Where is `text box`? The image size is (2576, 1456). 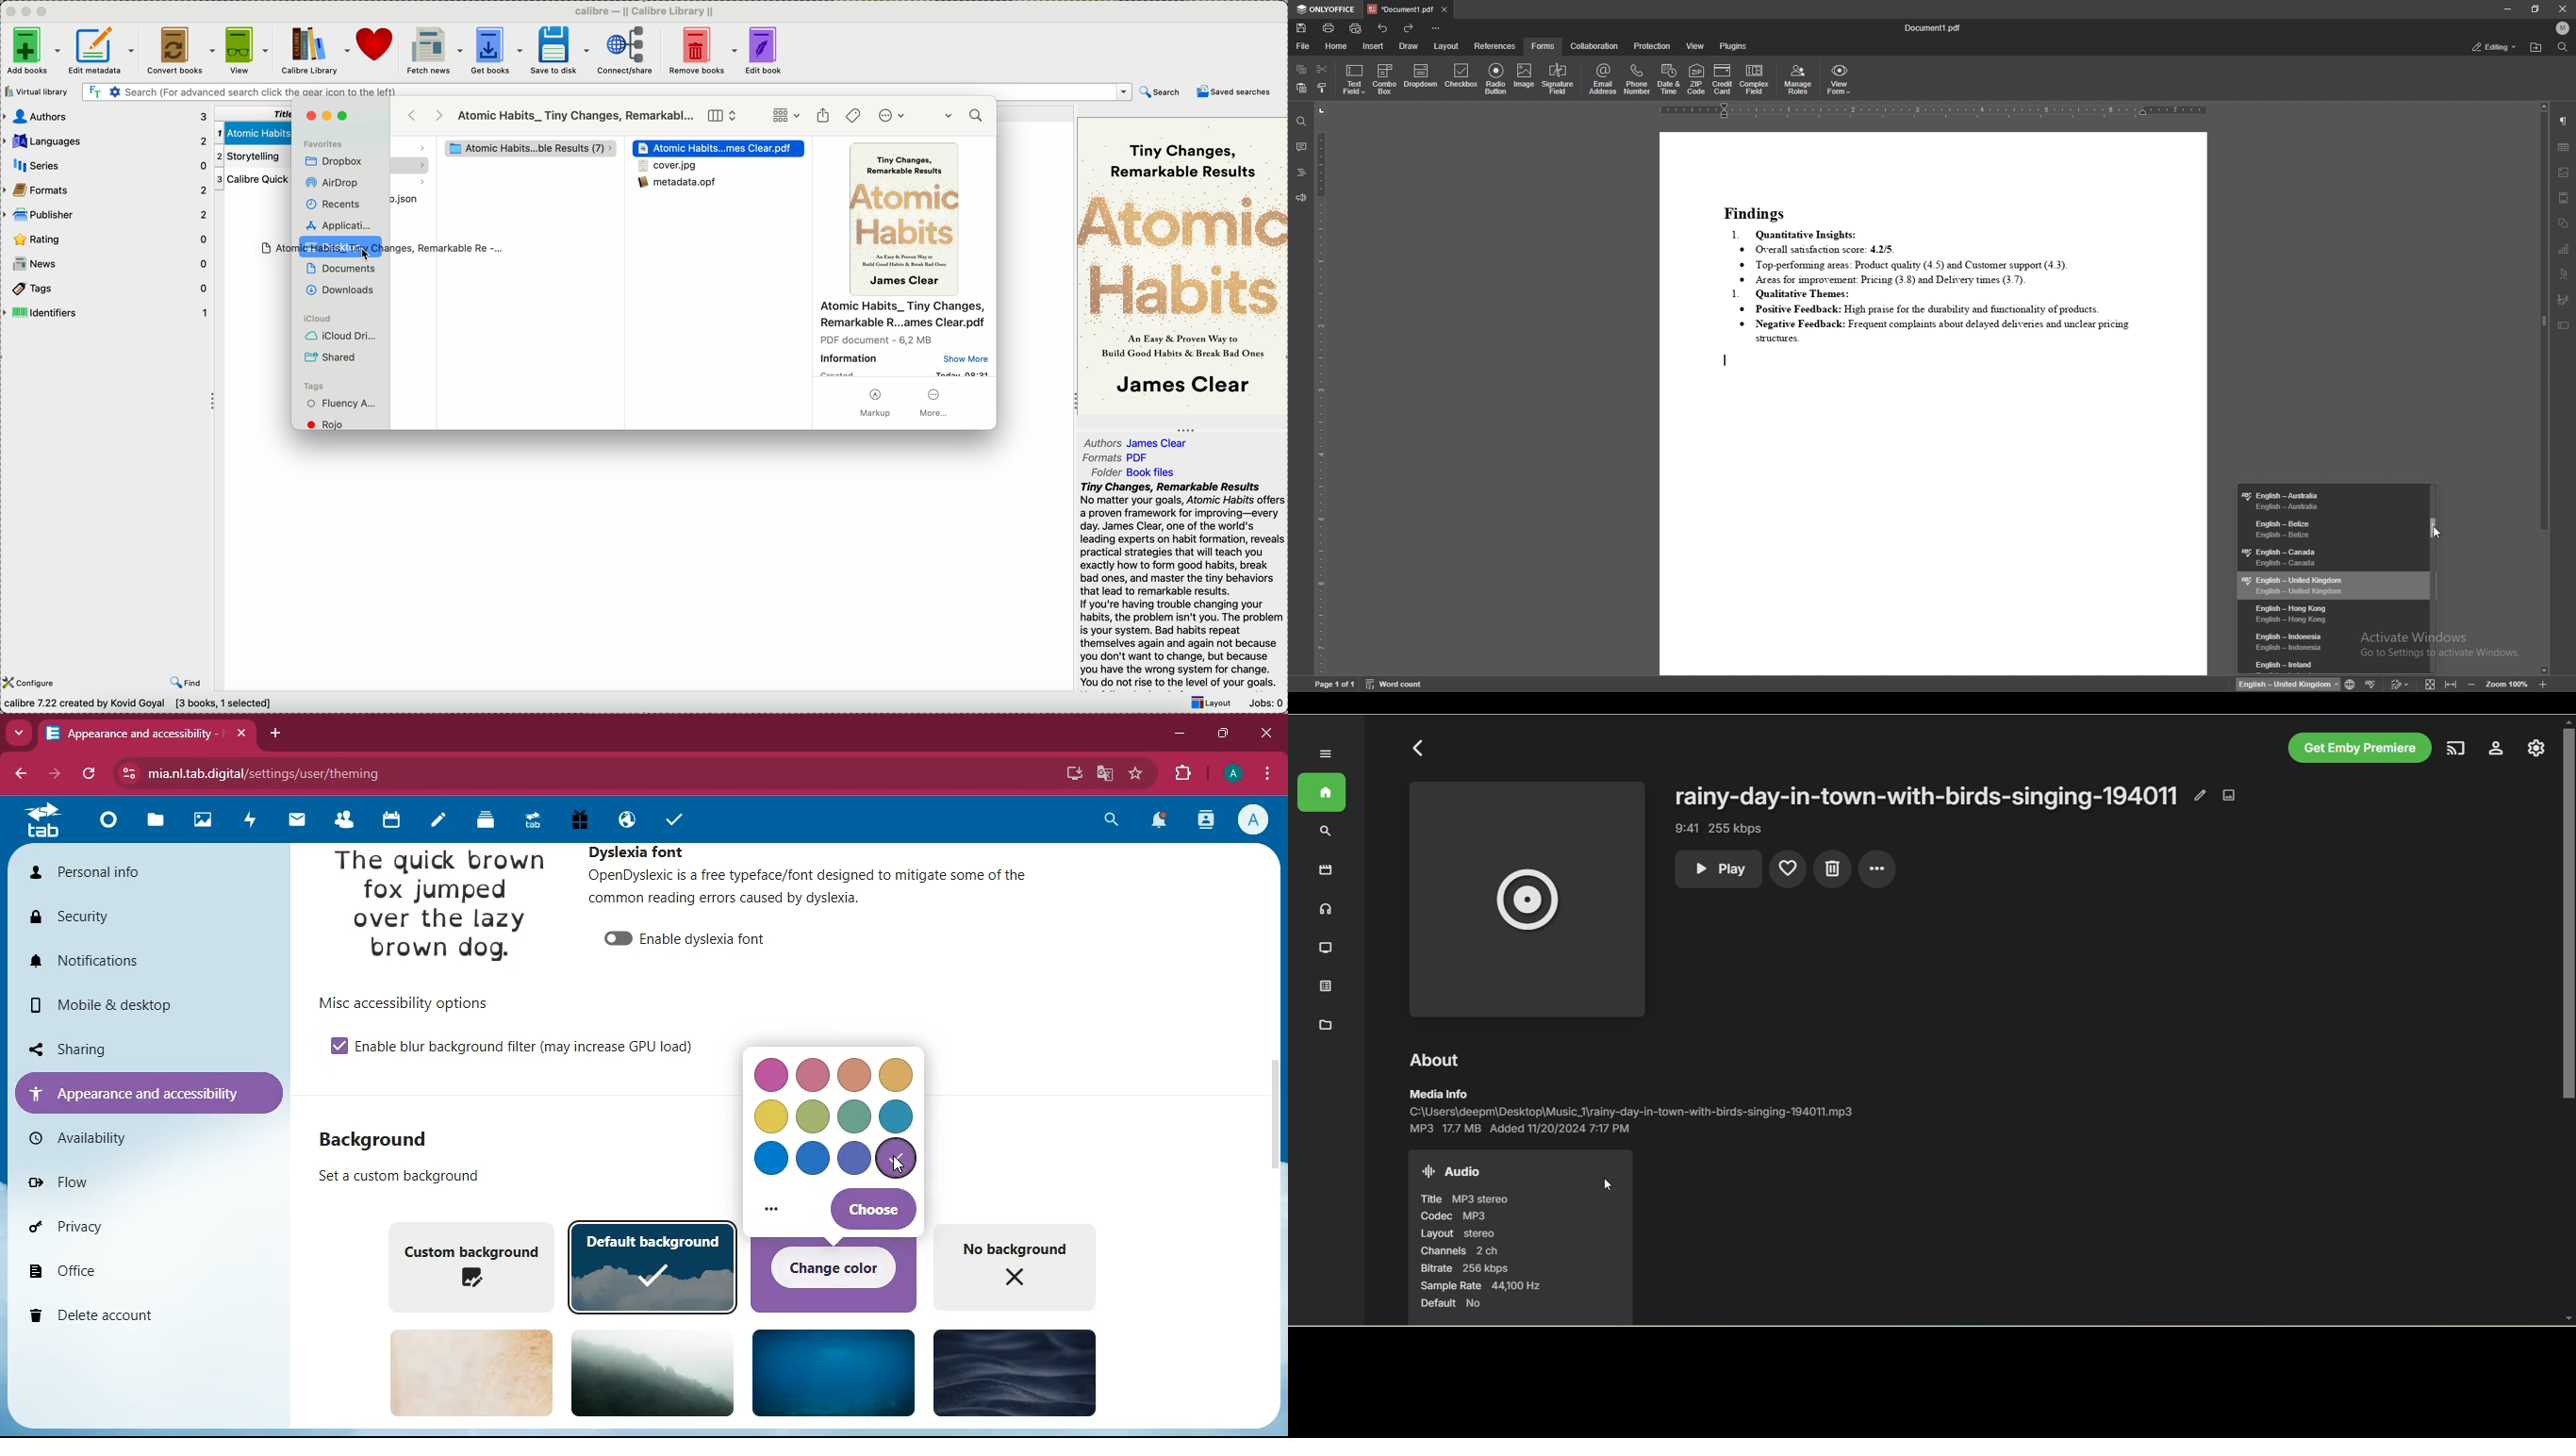 text box is located at coordinates (2563, 325).